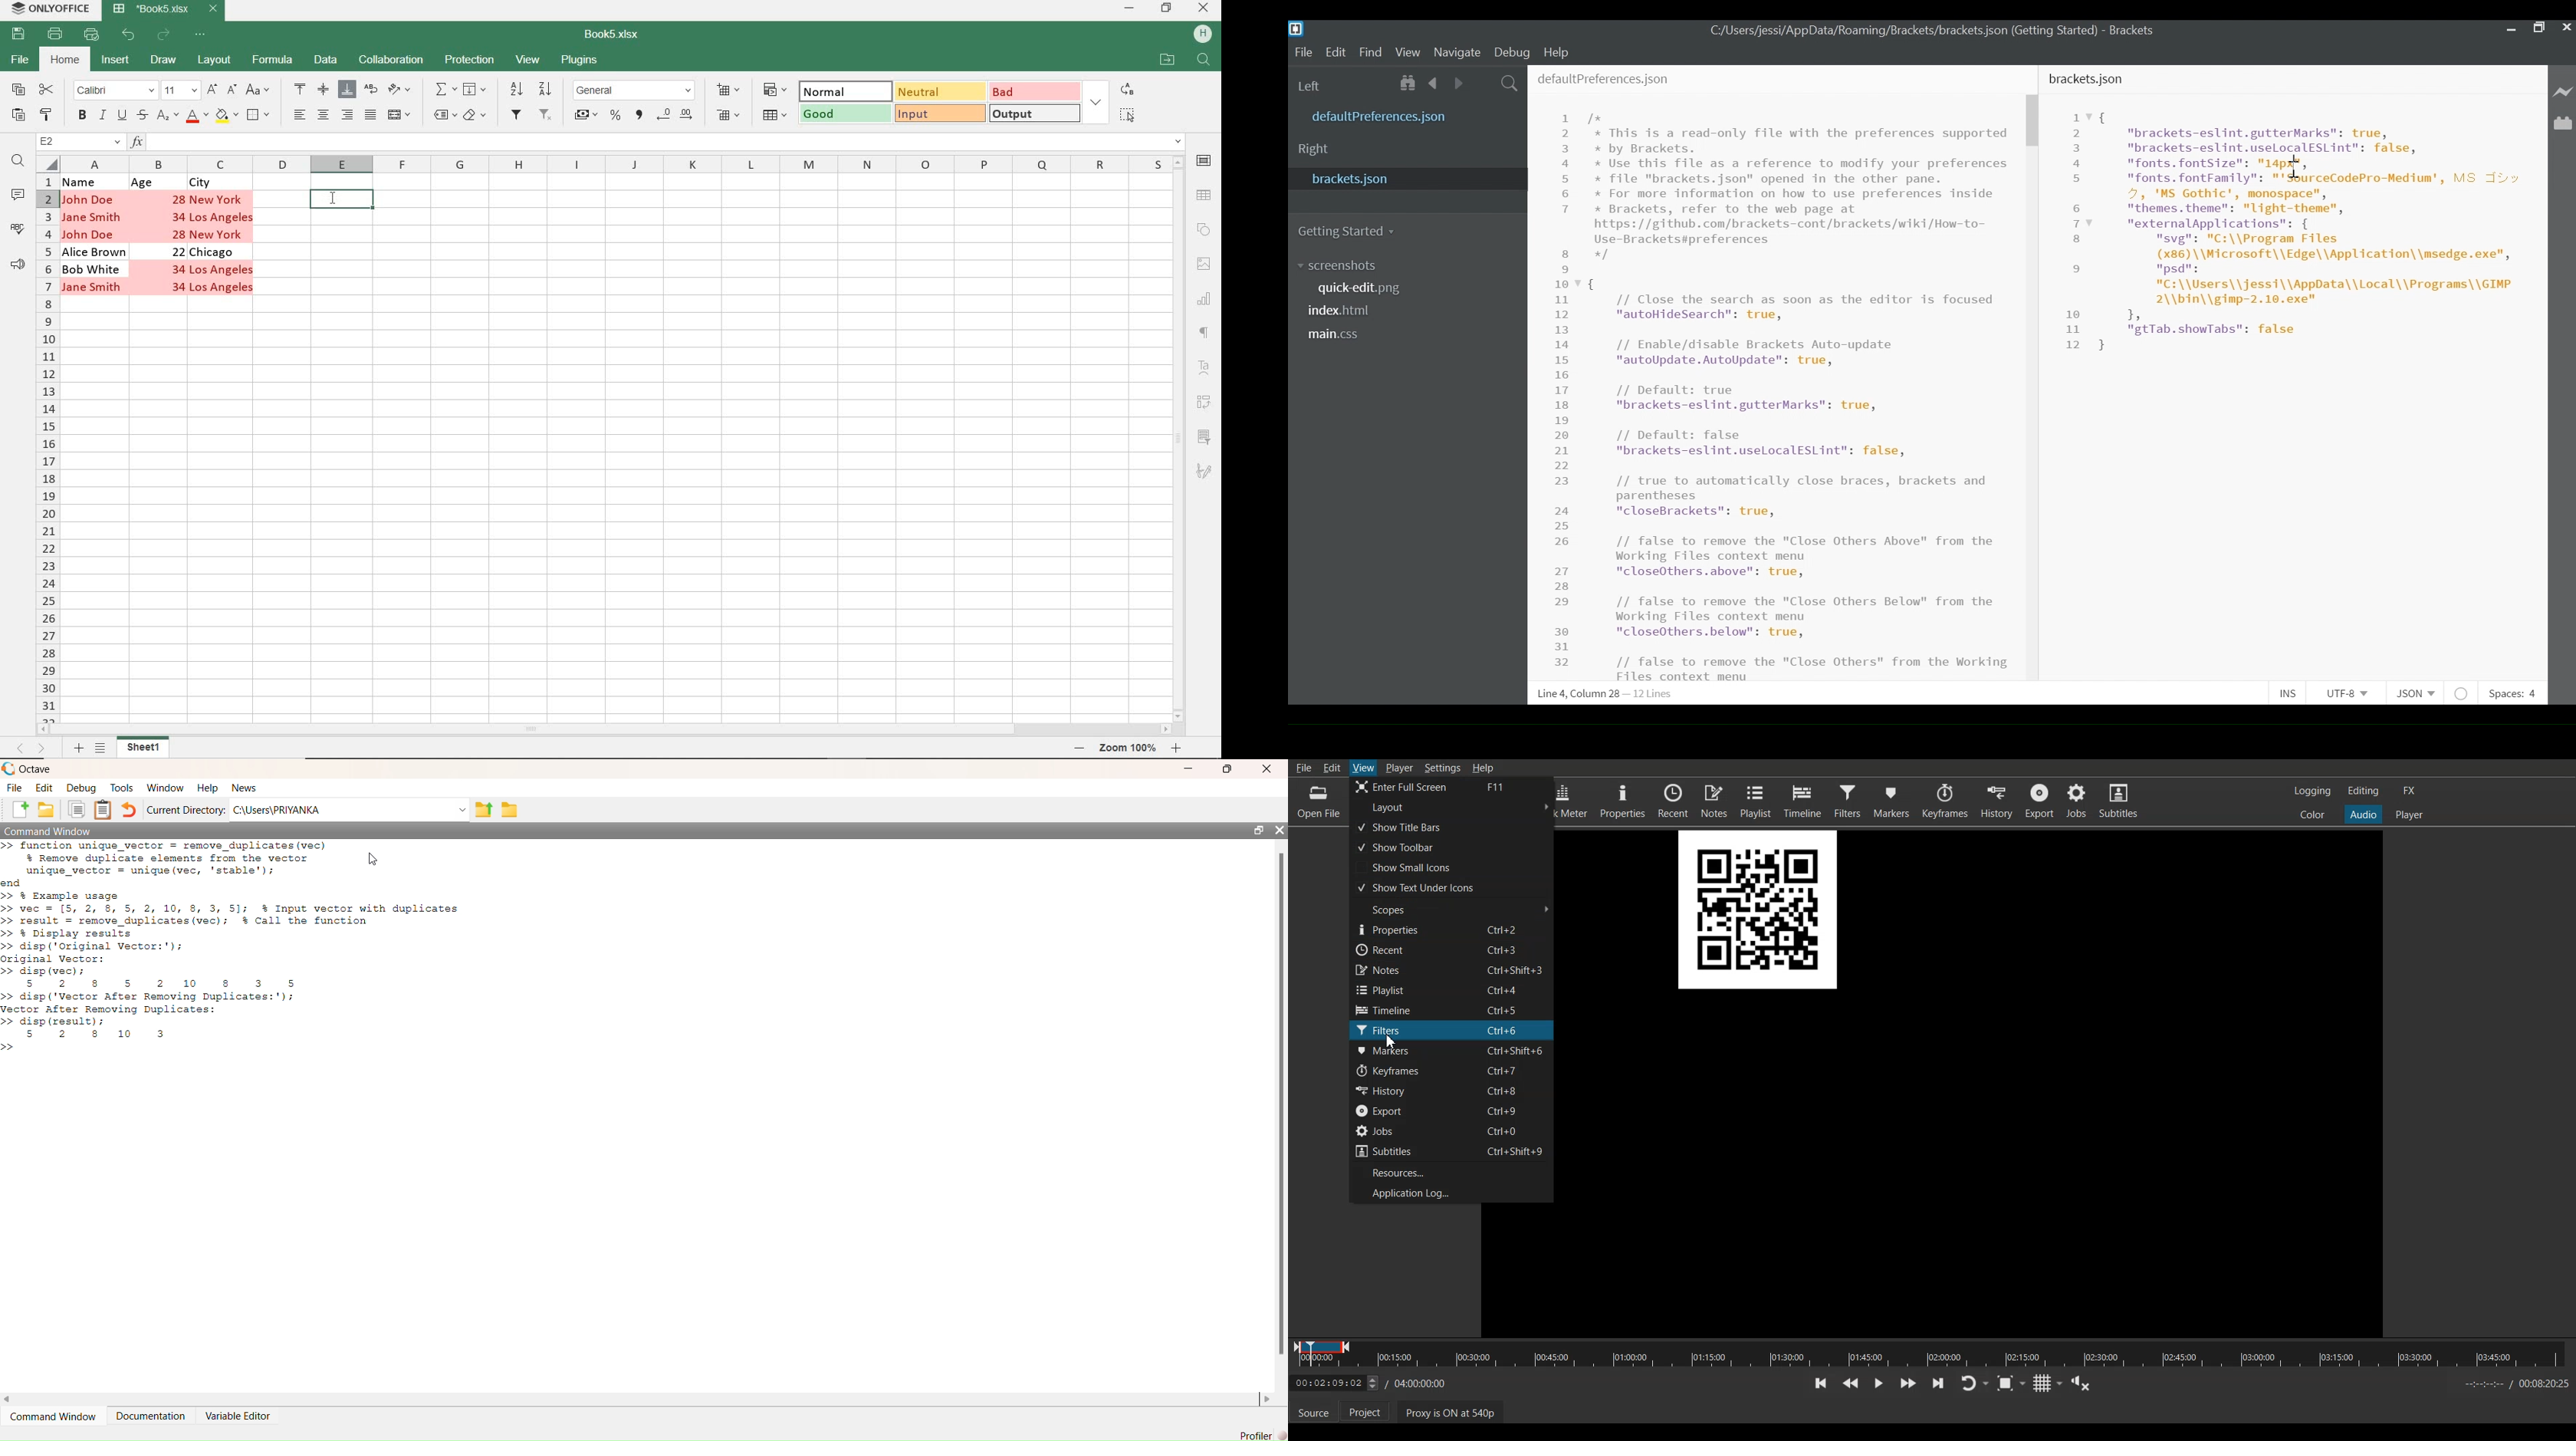 This screenshot has height=1456, width=2576. What do you see at coordinates (2033, 121) in the screenshot?
I see `Vertical Scroll bar` at bounding box center [2033, 121].